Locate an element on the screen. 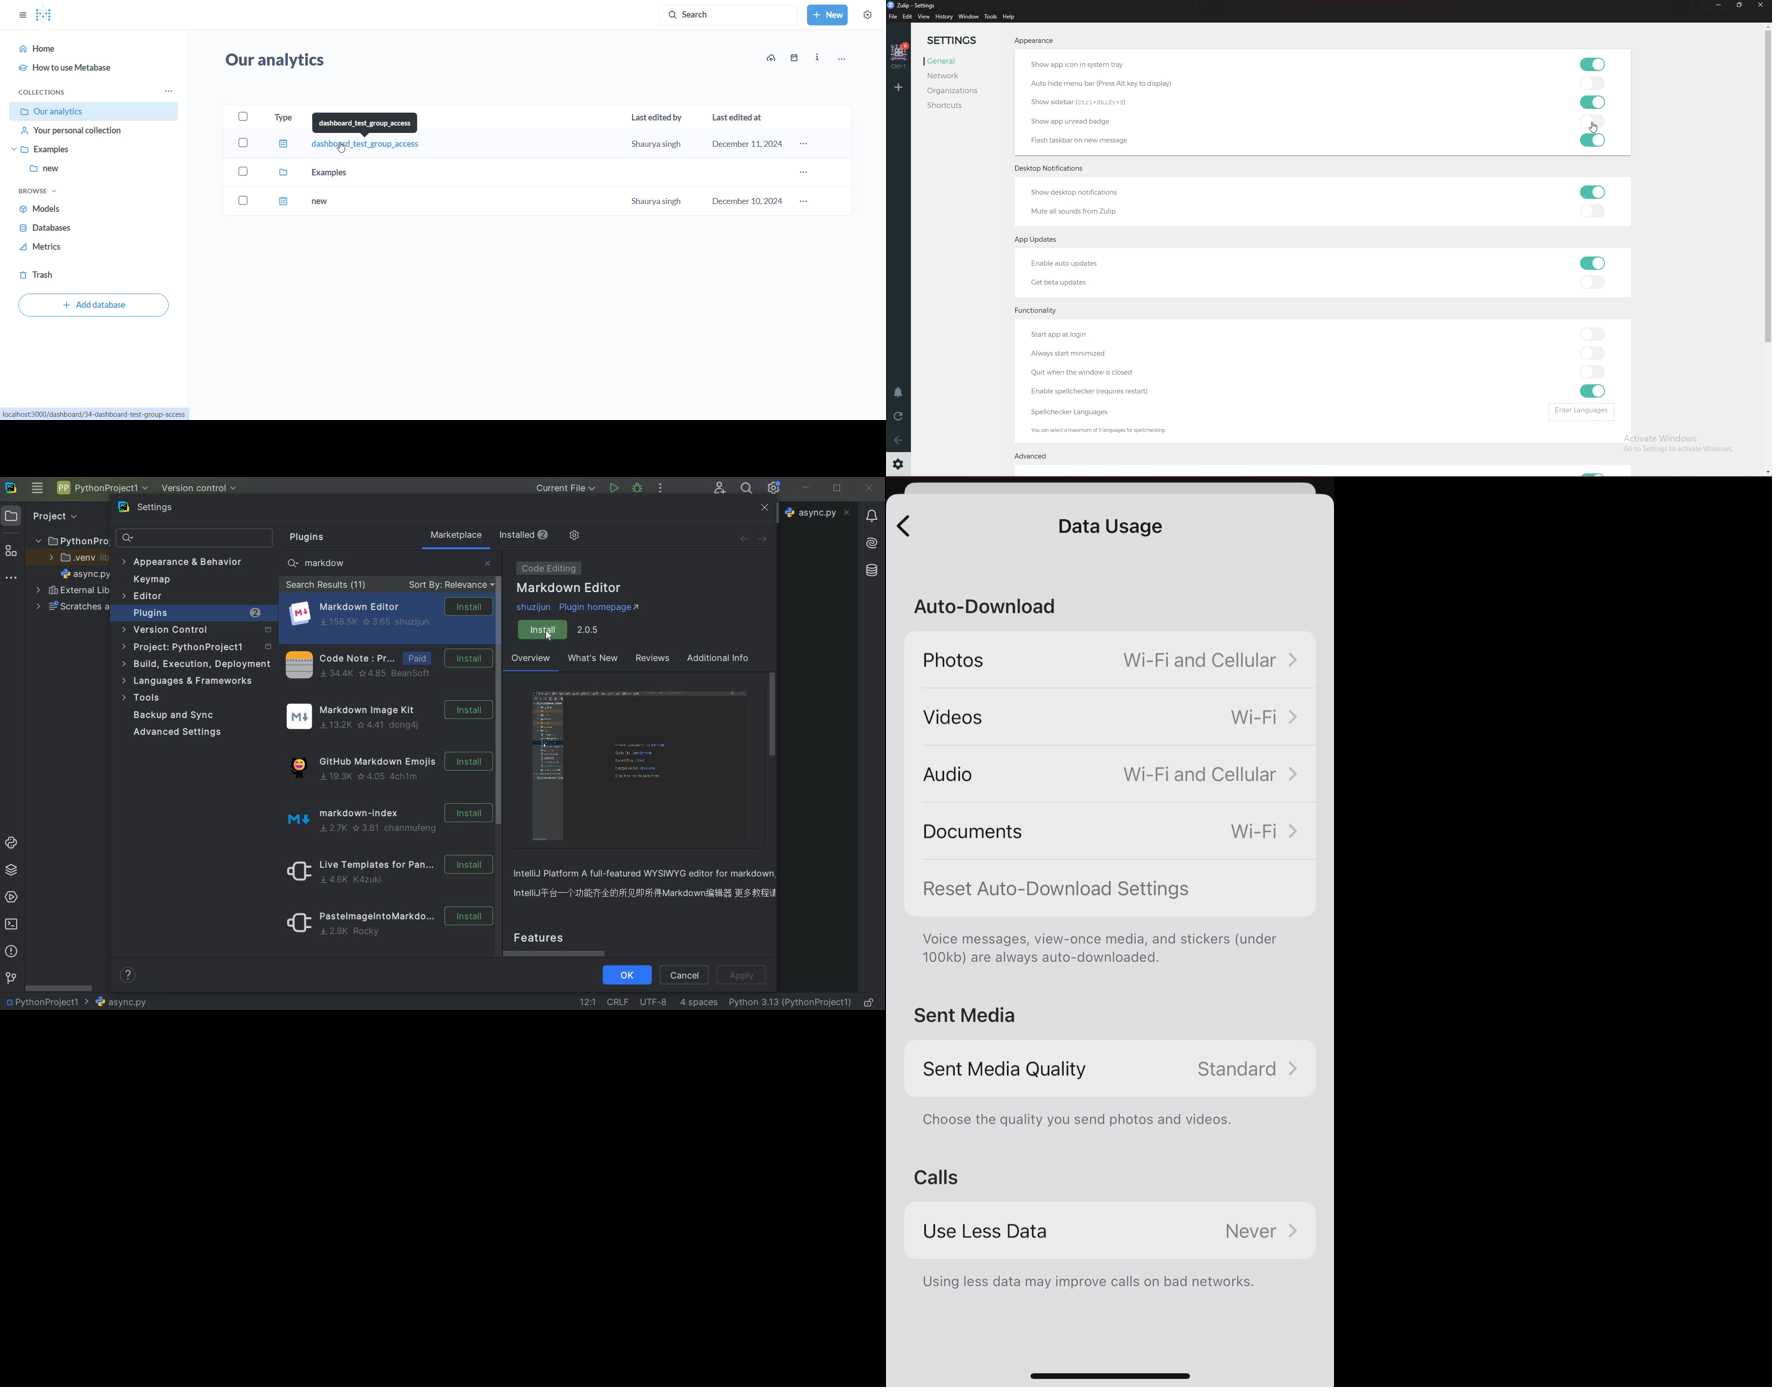  Desktop notifications is located at coordinates (1050, 170).